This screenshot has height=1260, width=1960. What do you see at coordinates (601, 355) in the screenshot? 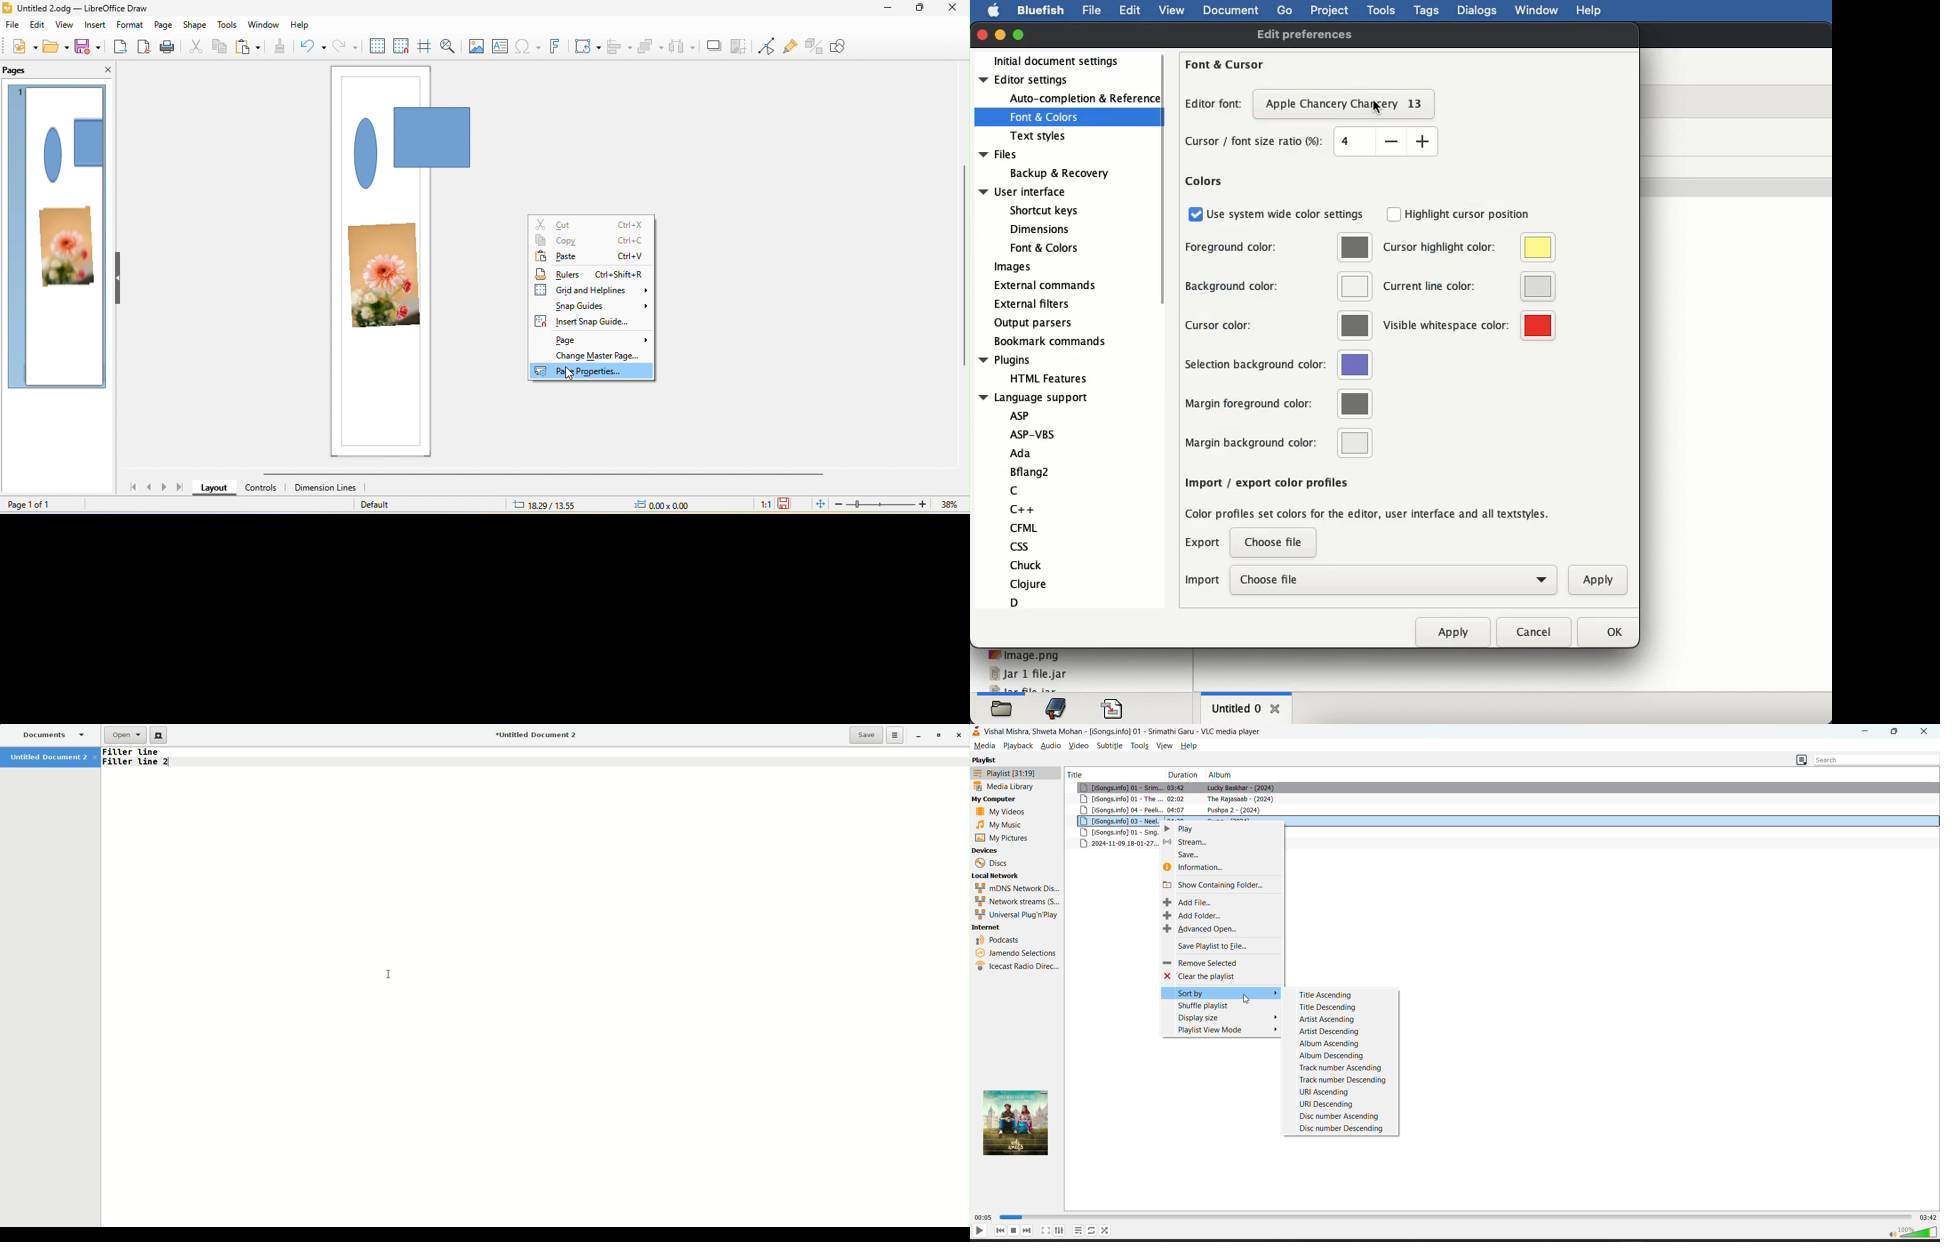
I see `change master page` at bounding box center [601, 355].